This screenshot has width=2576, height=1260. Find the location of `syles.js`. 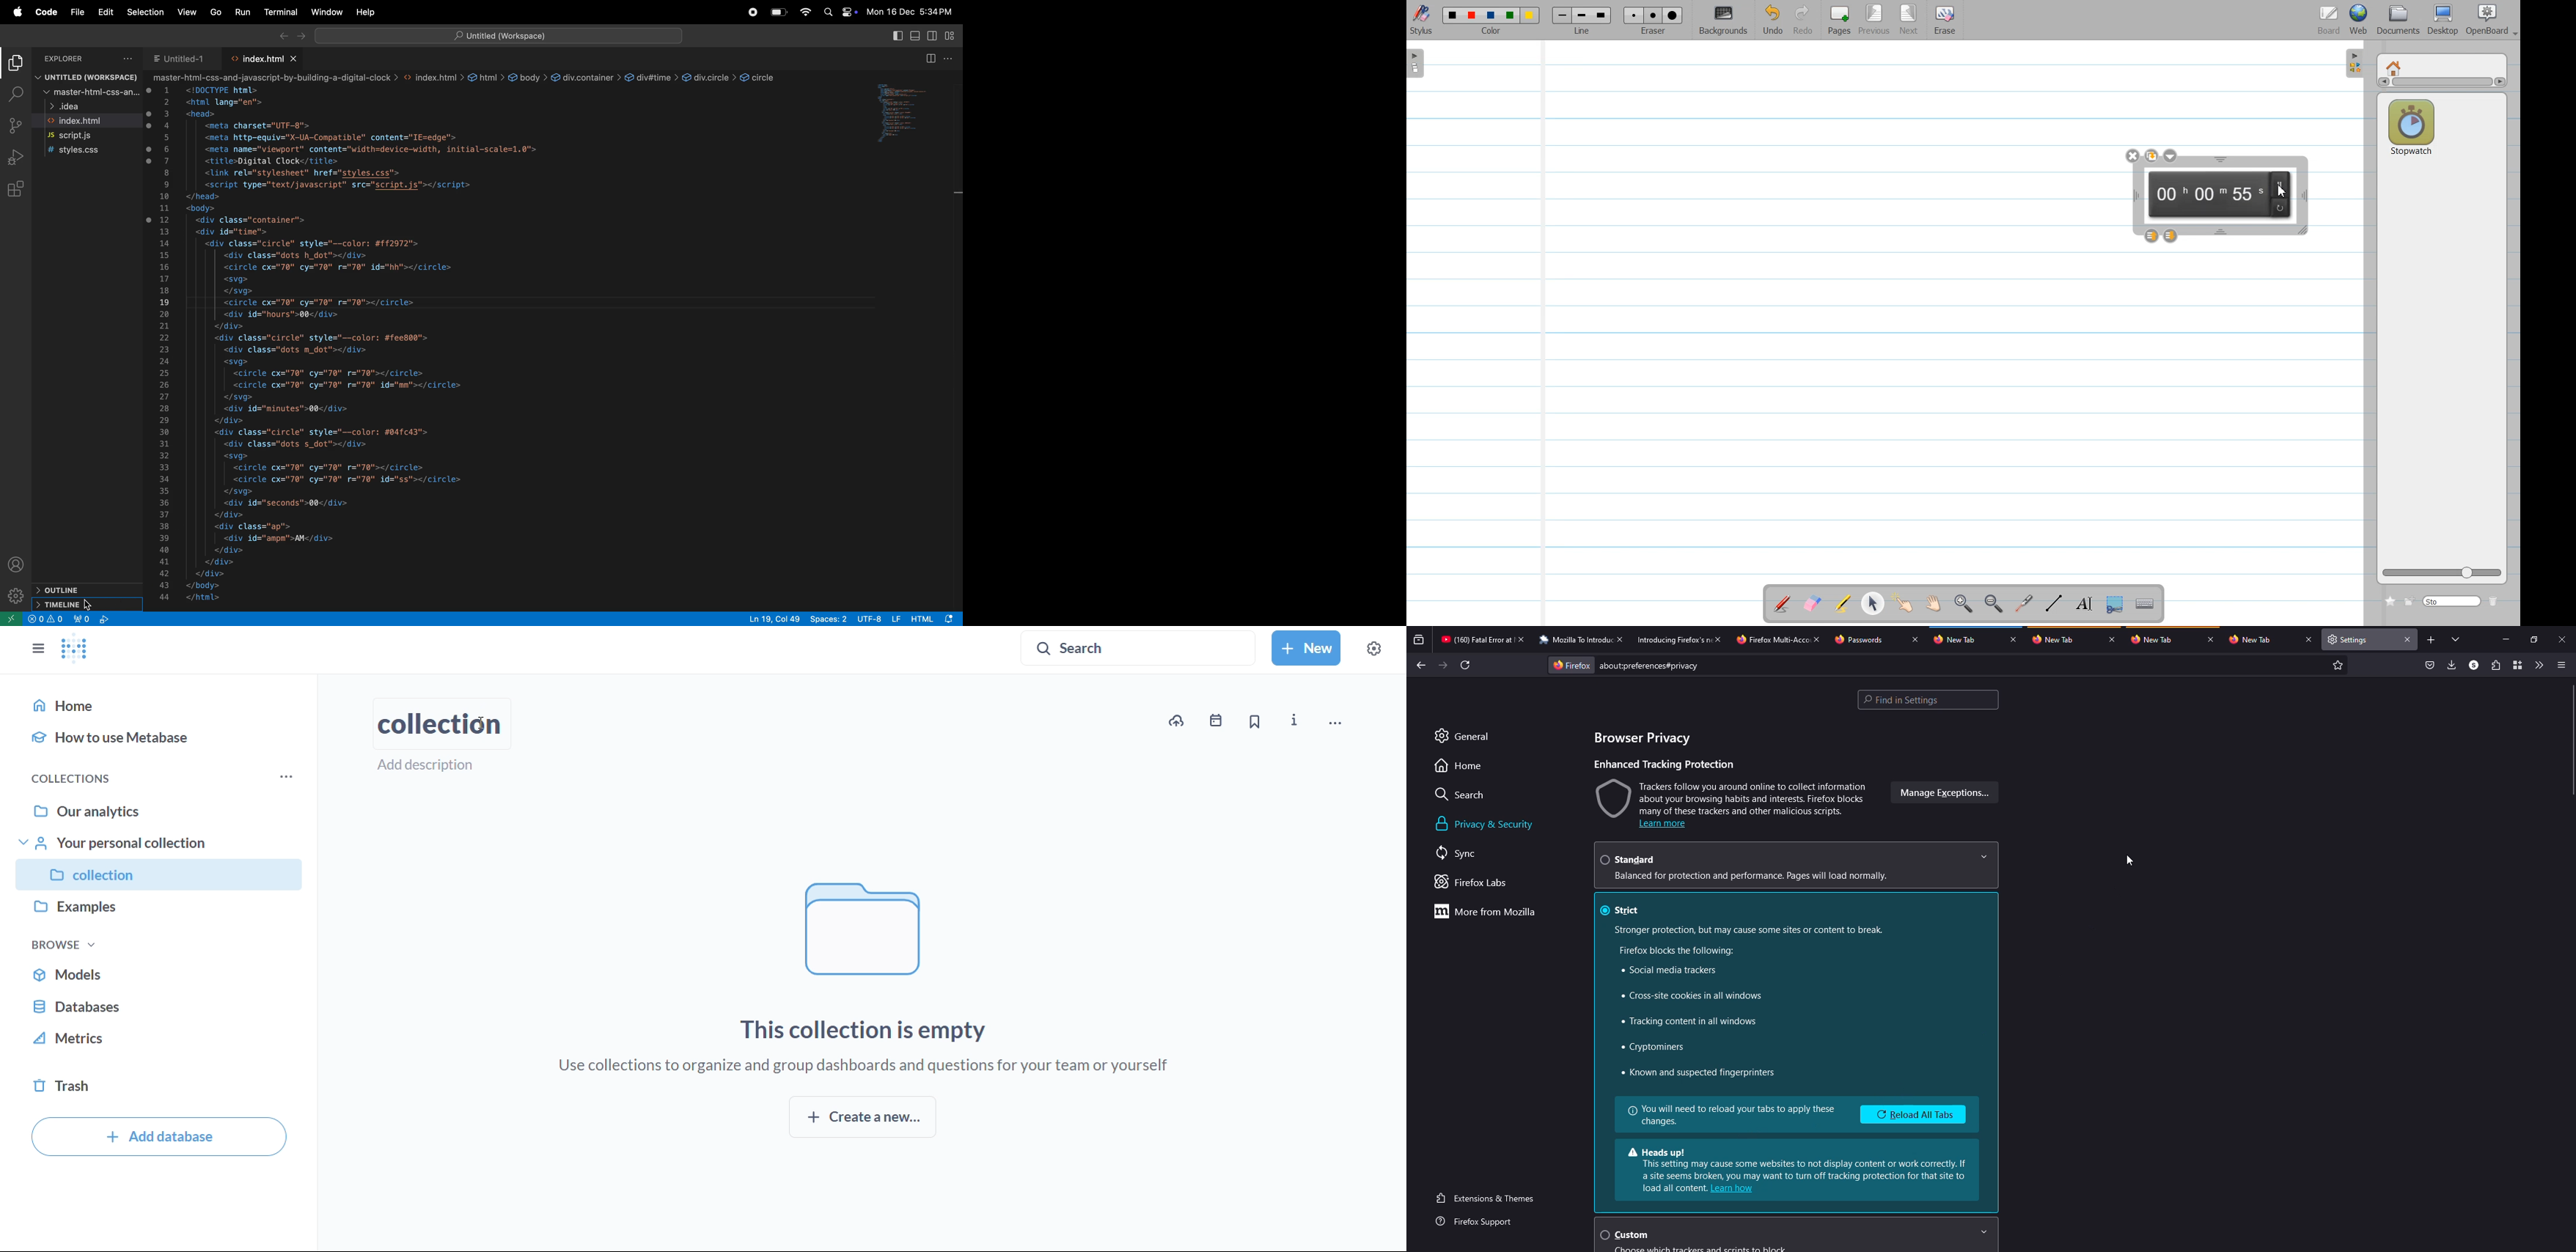

syles.js is located at coordinates (78, 150).